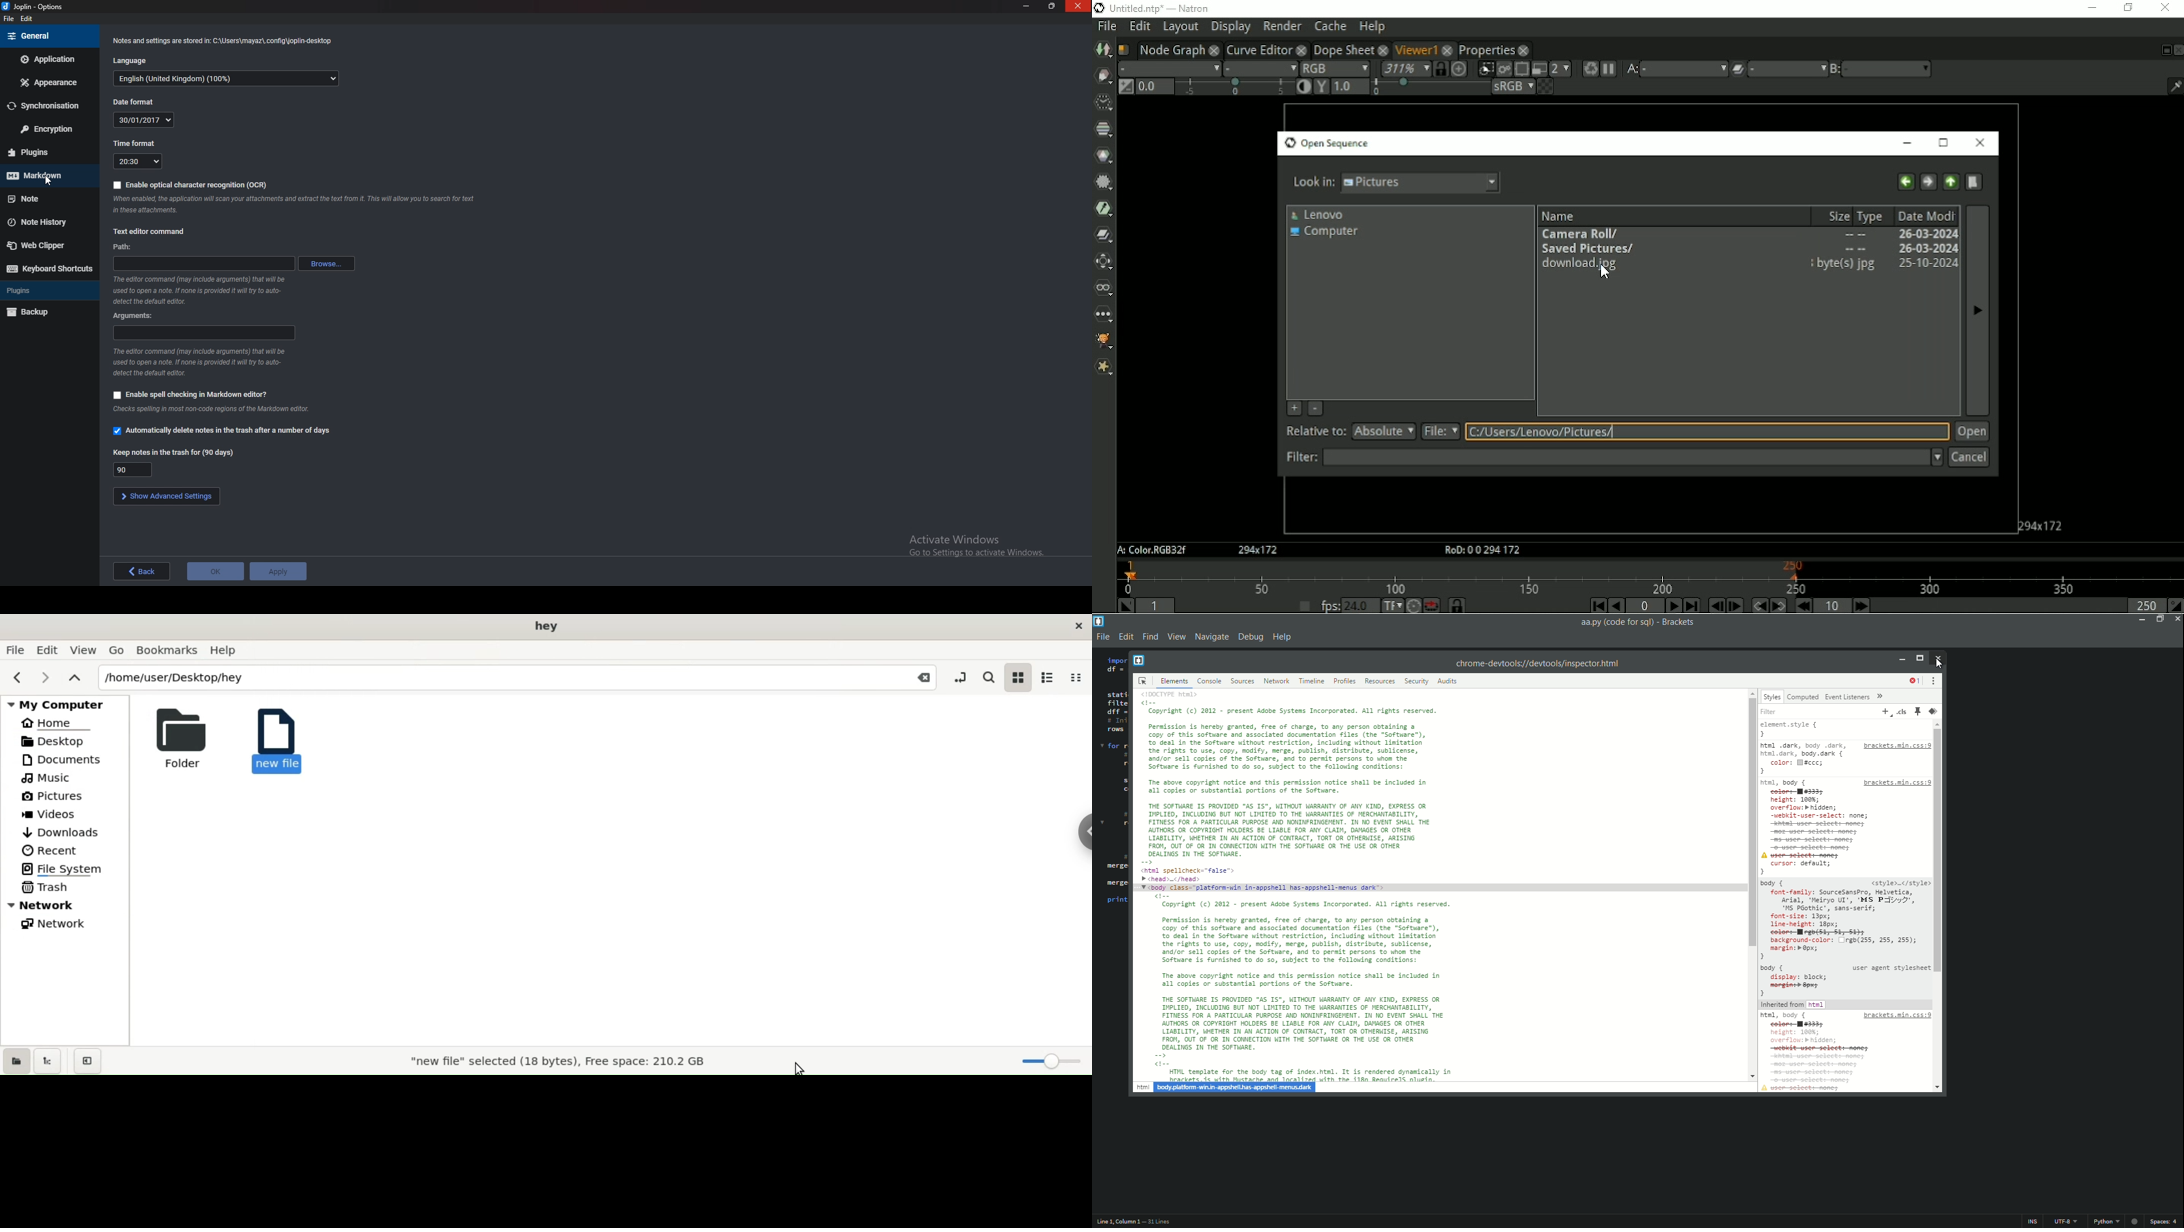 This screenshot has width=2184, height=1232. What do you see at coordinates (216, 572) in the screenshot?
I see `ok` at bounding box center [216, 572].